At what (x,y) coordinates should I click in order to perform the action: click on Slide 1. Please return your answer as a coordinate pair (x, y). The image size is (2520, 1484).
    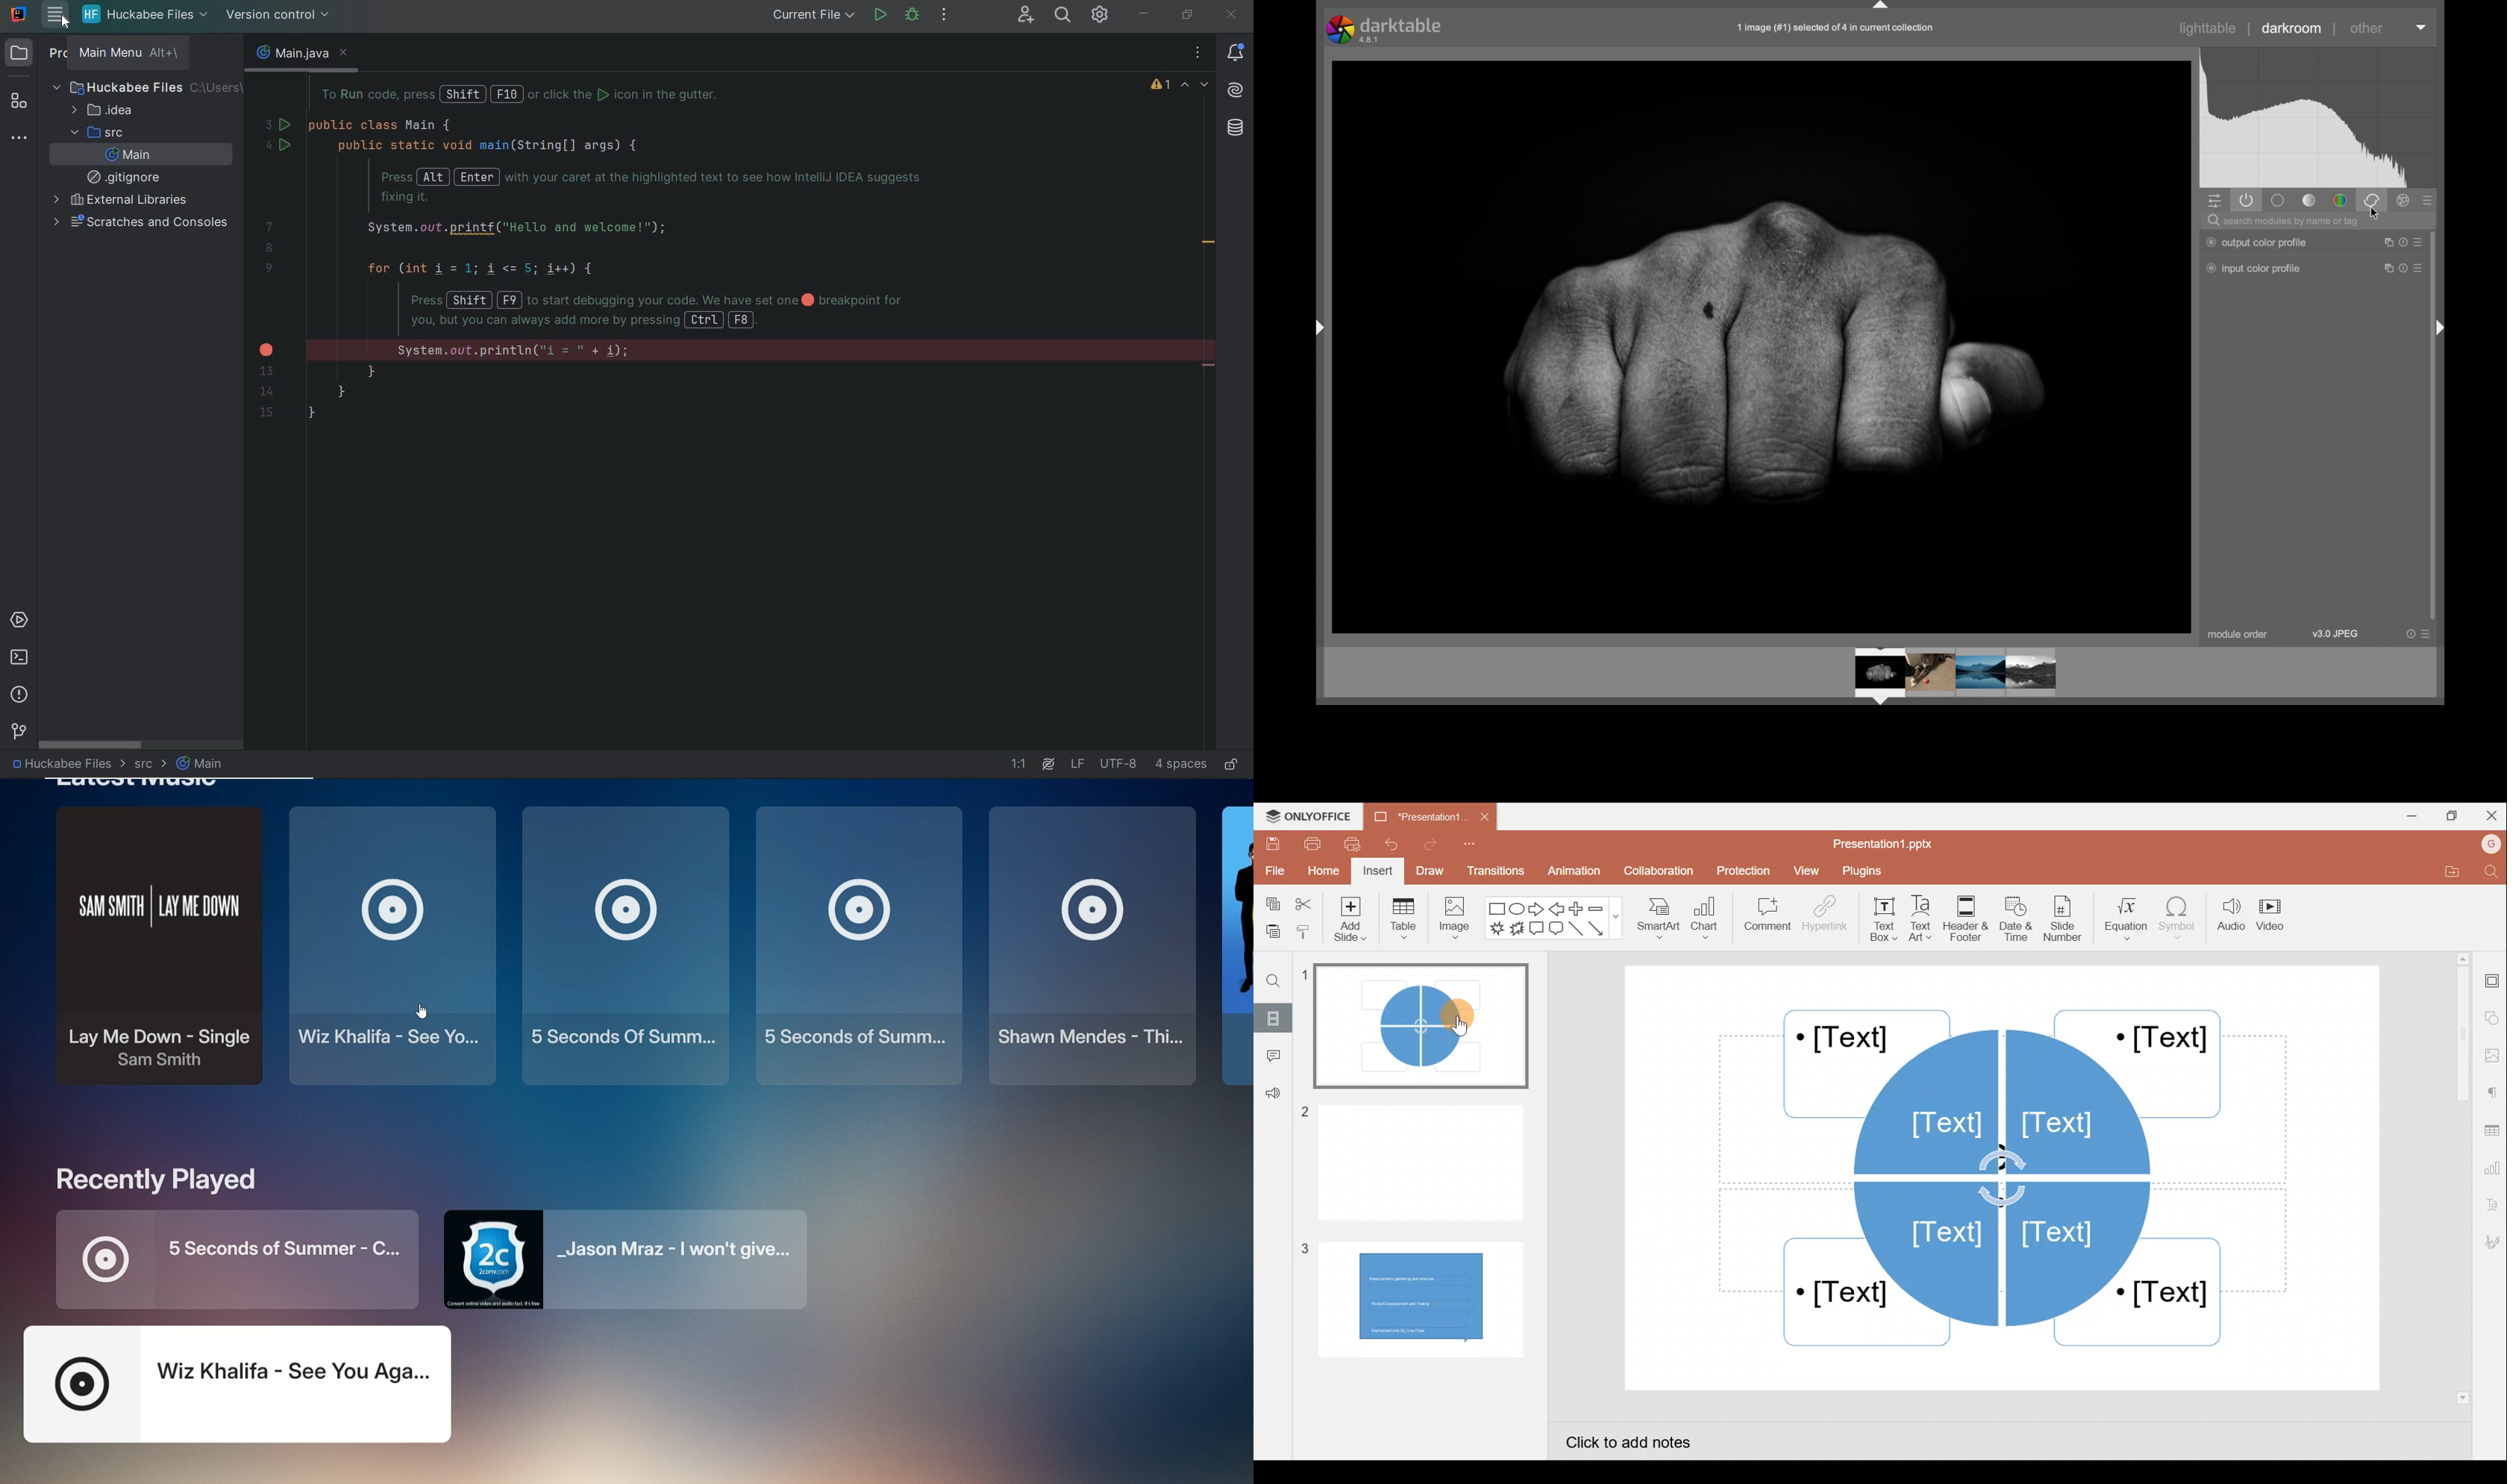
    Looking at the image, I should click on (1427, 1024).